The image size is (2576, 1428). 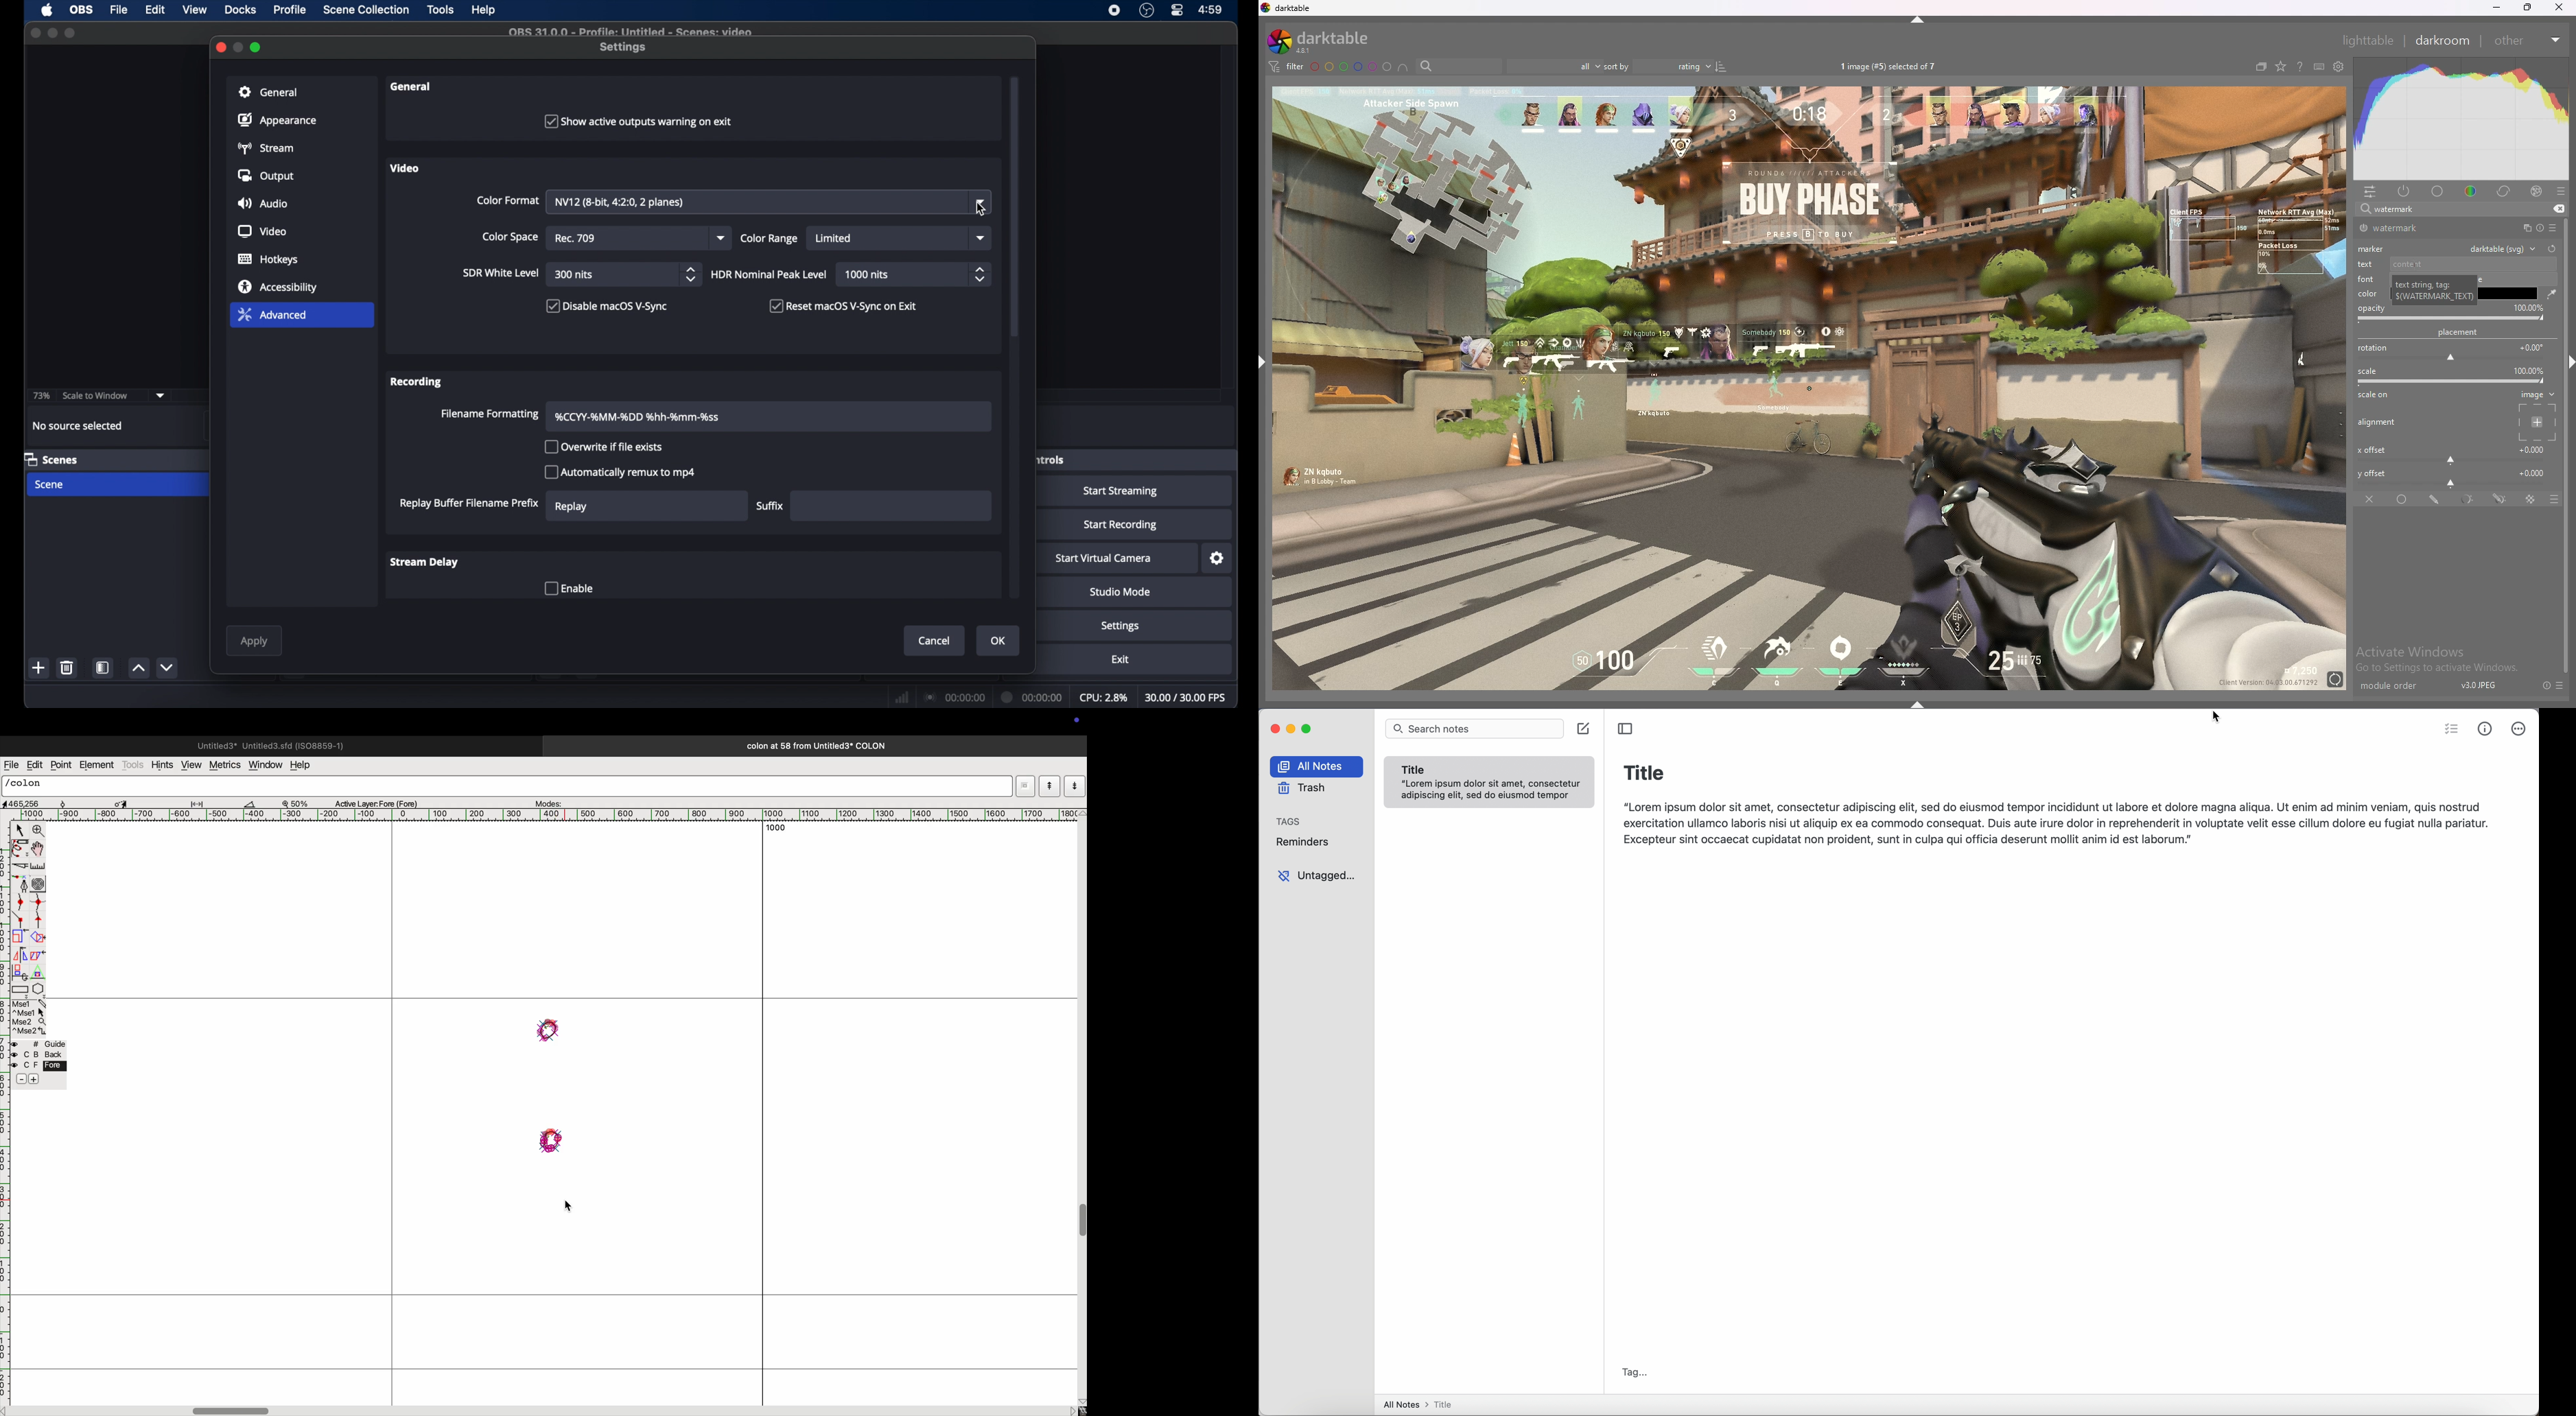 I want to click on waterdrop tool, so click(x=2548, y=294).